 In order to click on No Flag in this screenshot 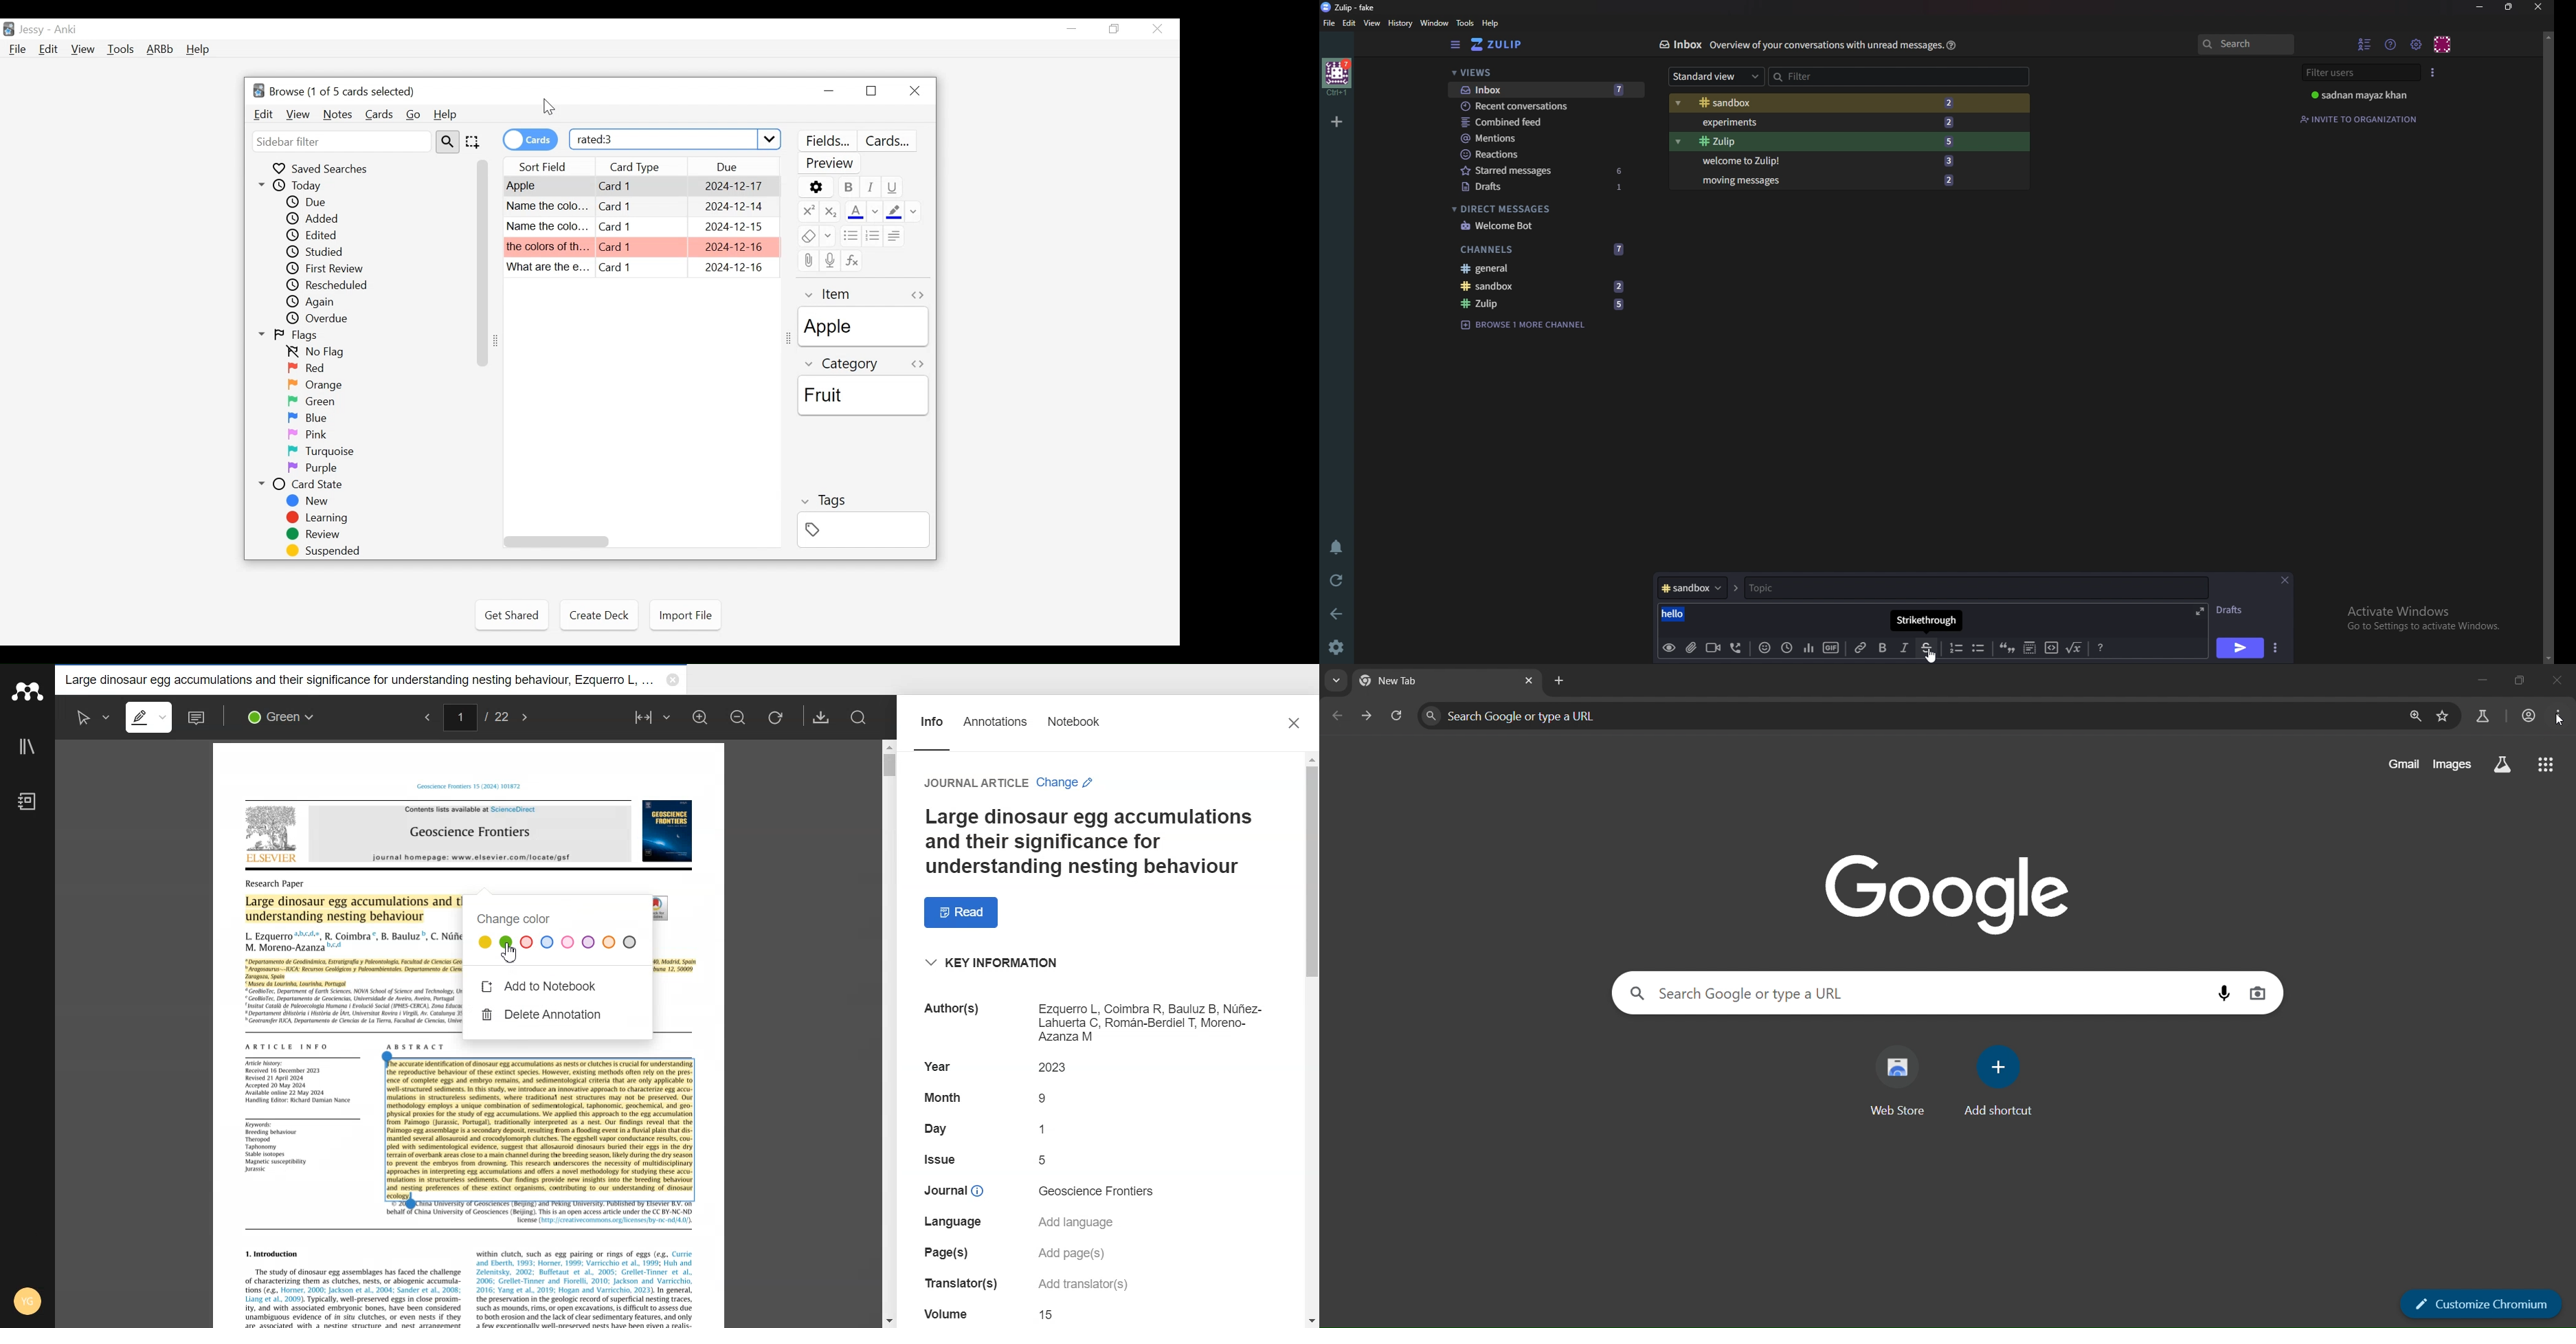, I will do `click(320, 352)`.